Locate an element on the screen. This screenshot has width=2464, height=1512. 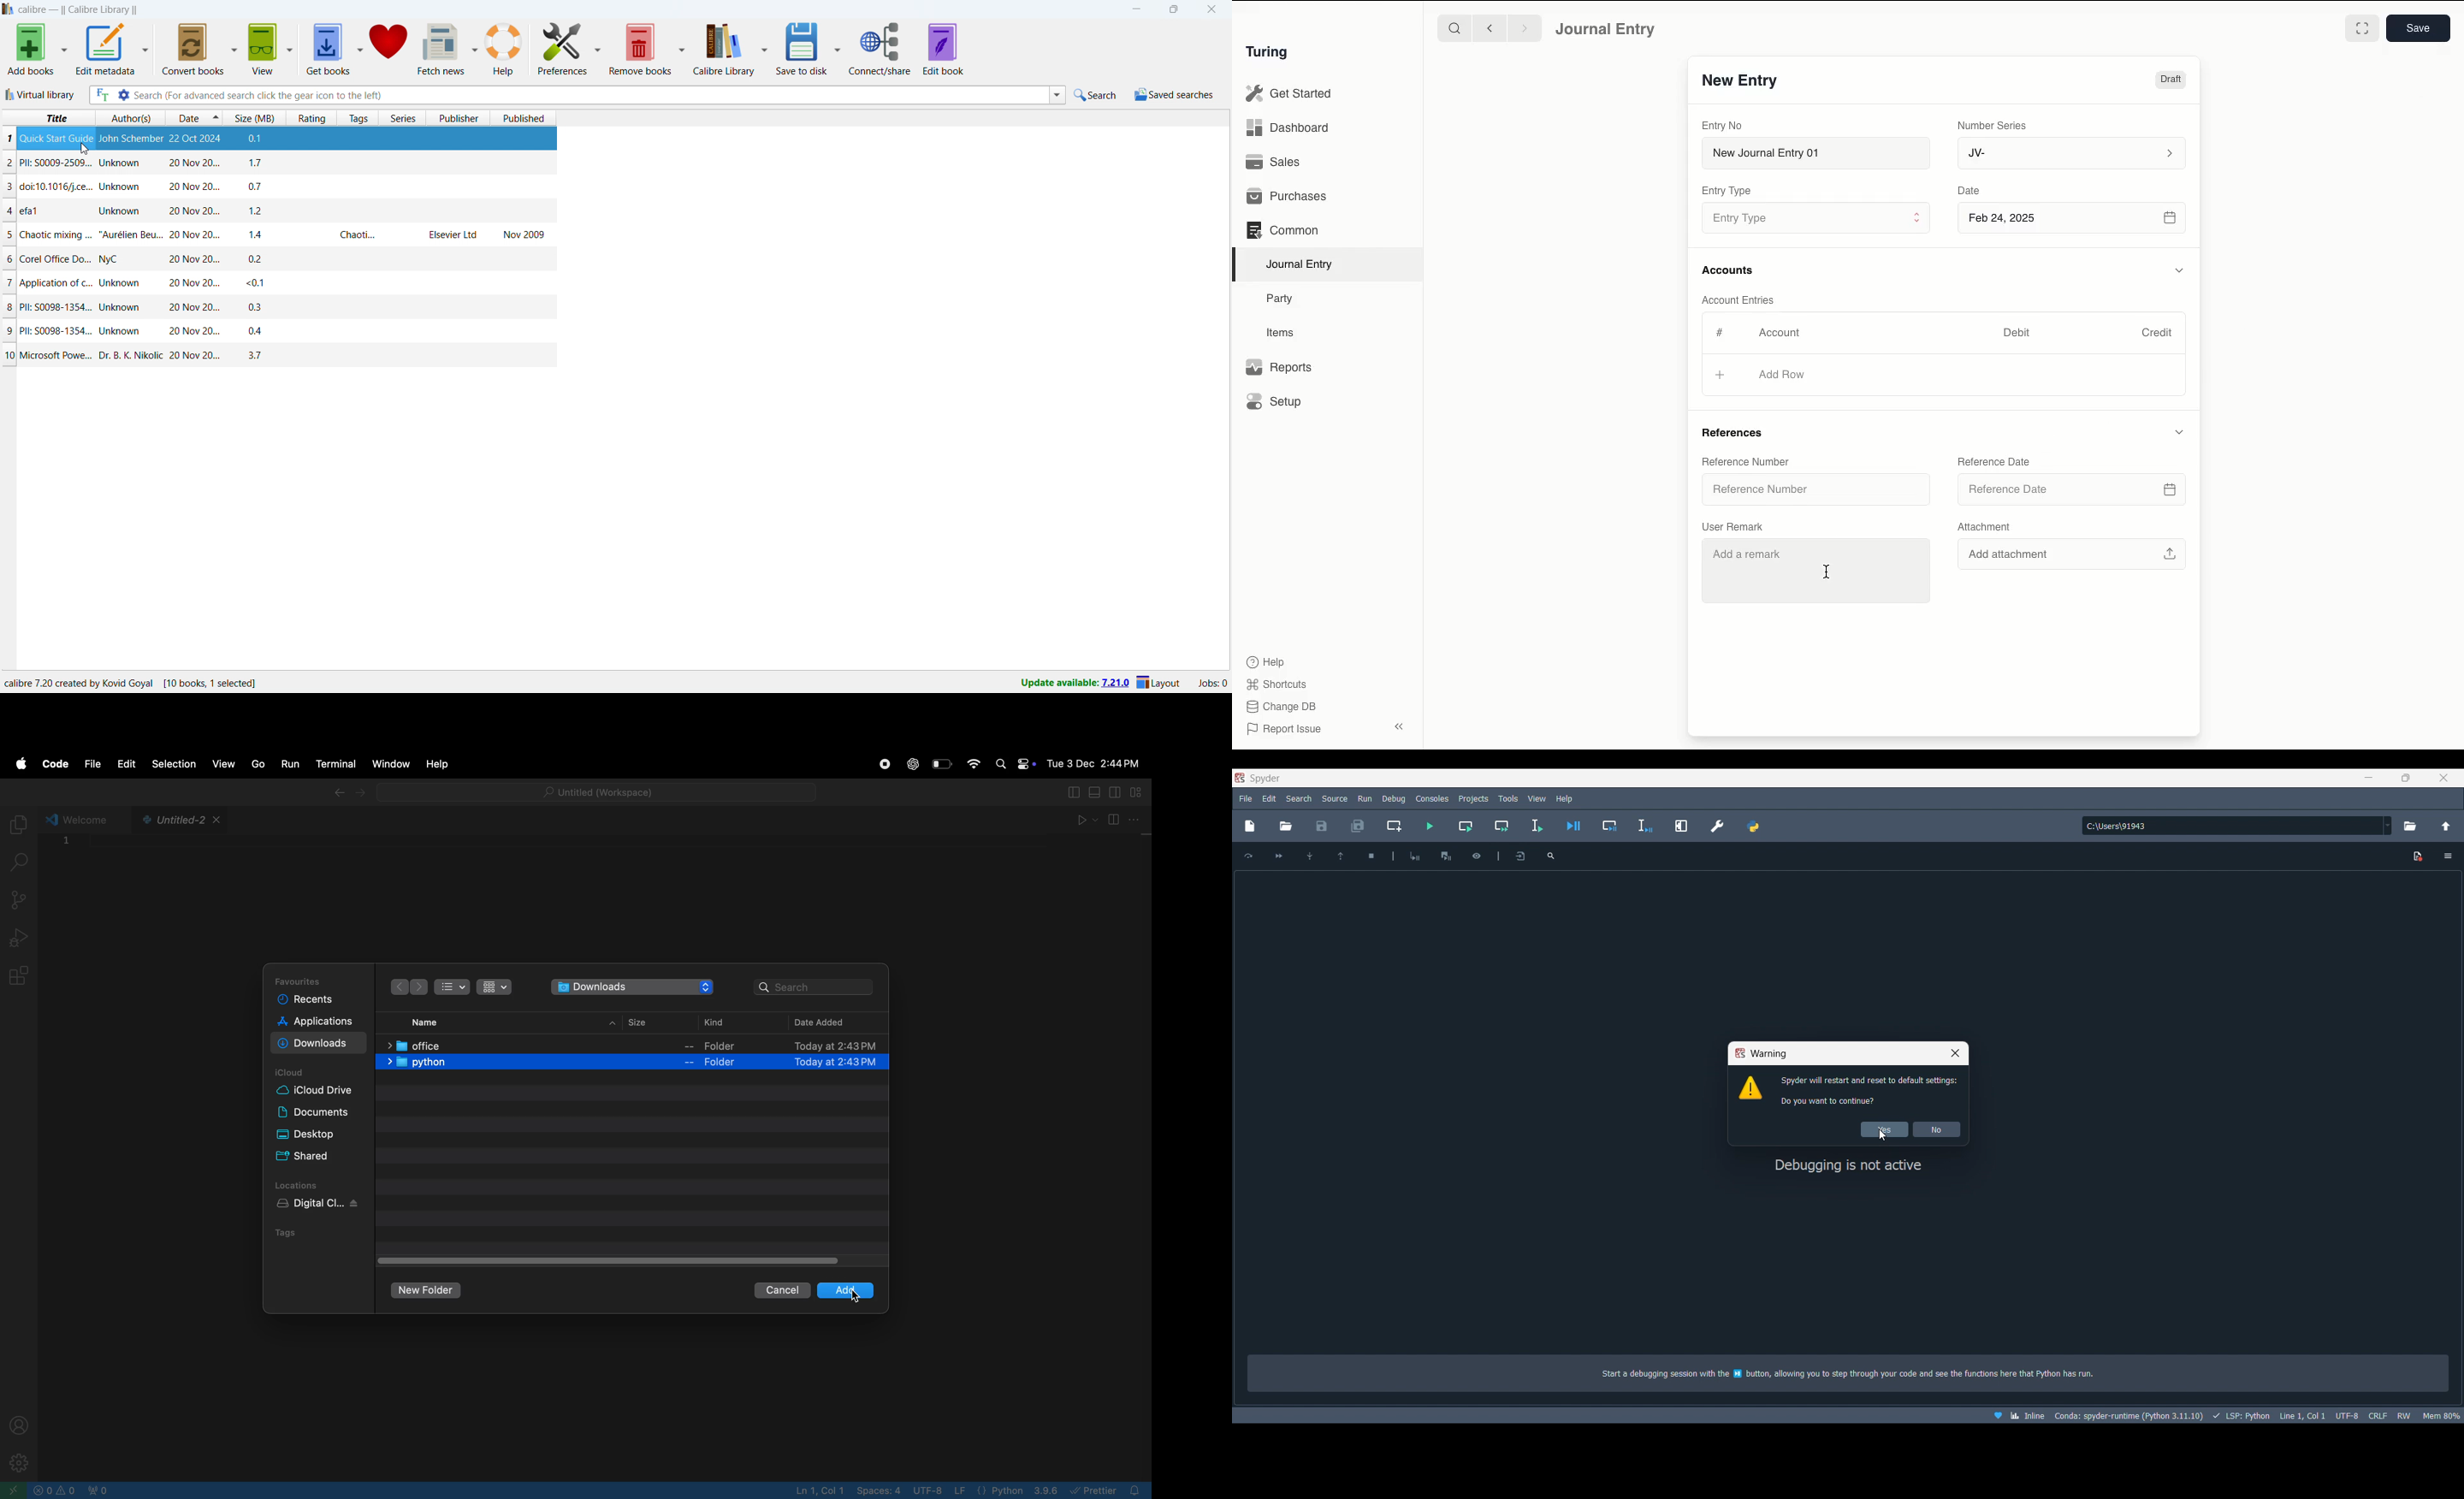
Add is located at coordinates (1721, 375).